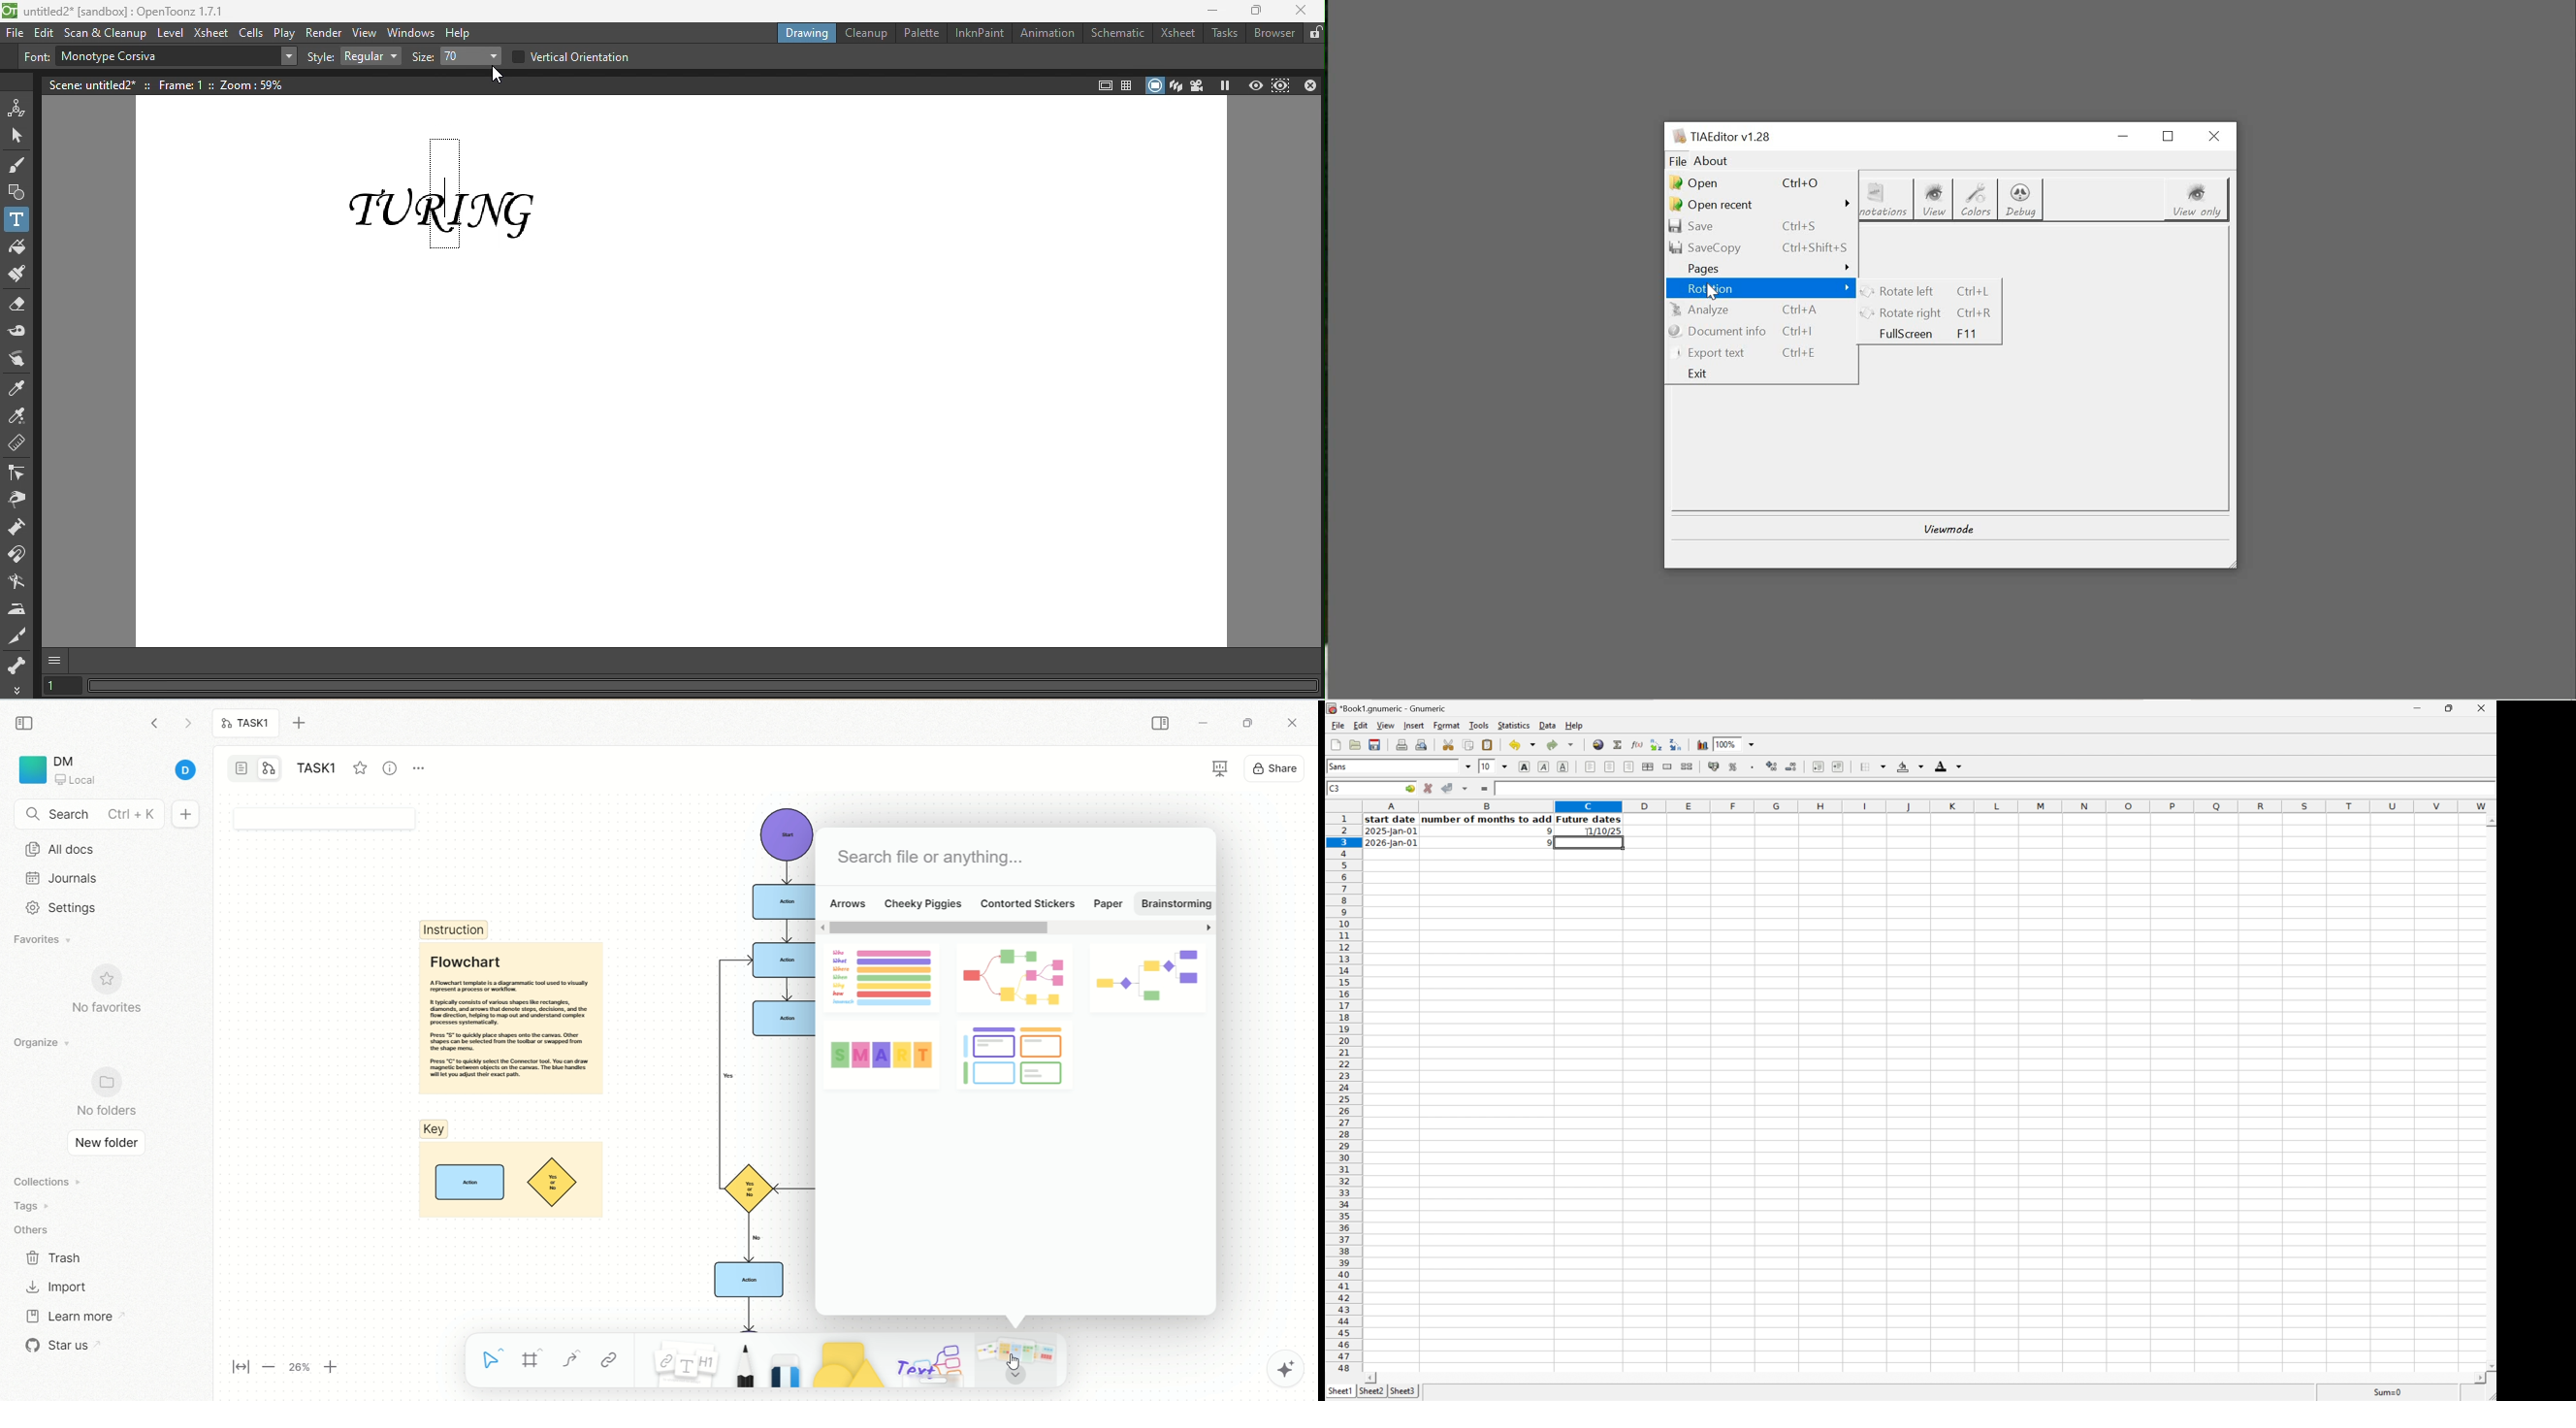 The image size is (2576, 1428). Describe the element at coordinates (1128, 84) in the screenshot. I see `Field guide` at that location.